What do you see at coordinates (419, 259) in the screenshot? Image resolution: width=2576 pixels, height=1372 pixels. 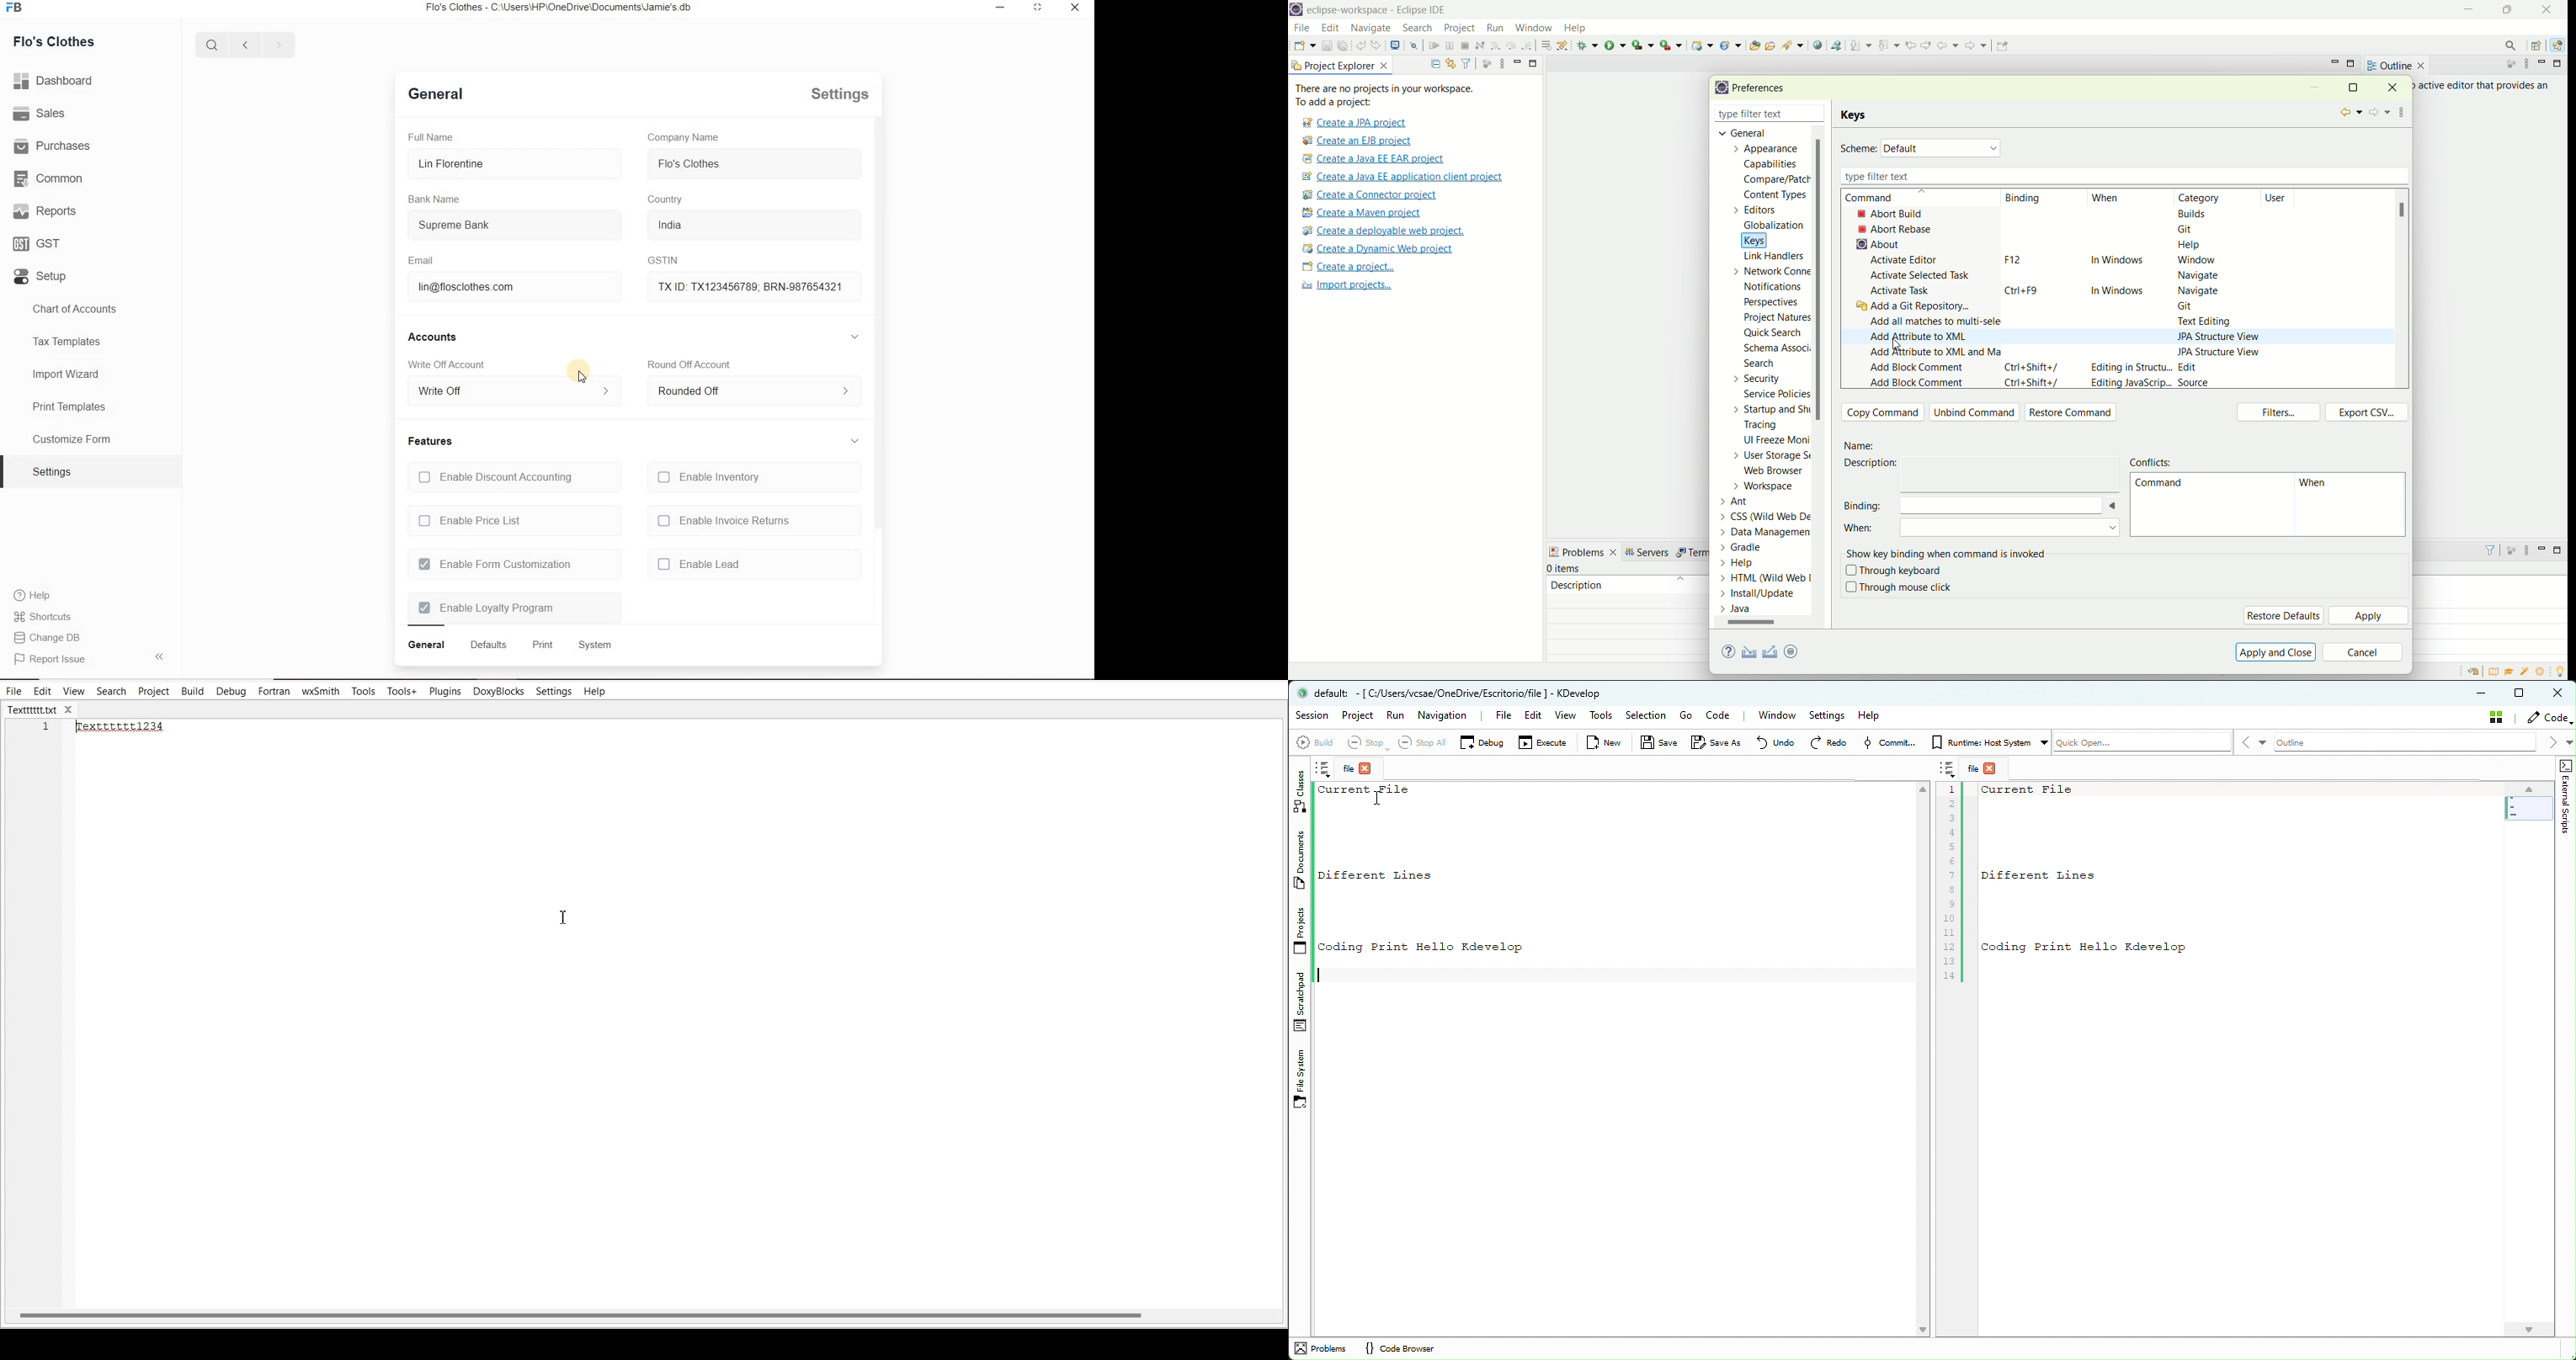 I see `Email` at bounding box center [419, 259].